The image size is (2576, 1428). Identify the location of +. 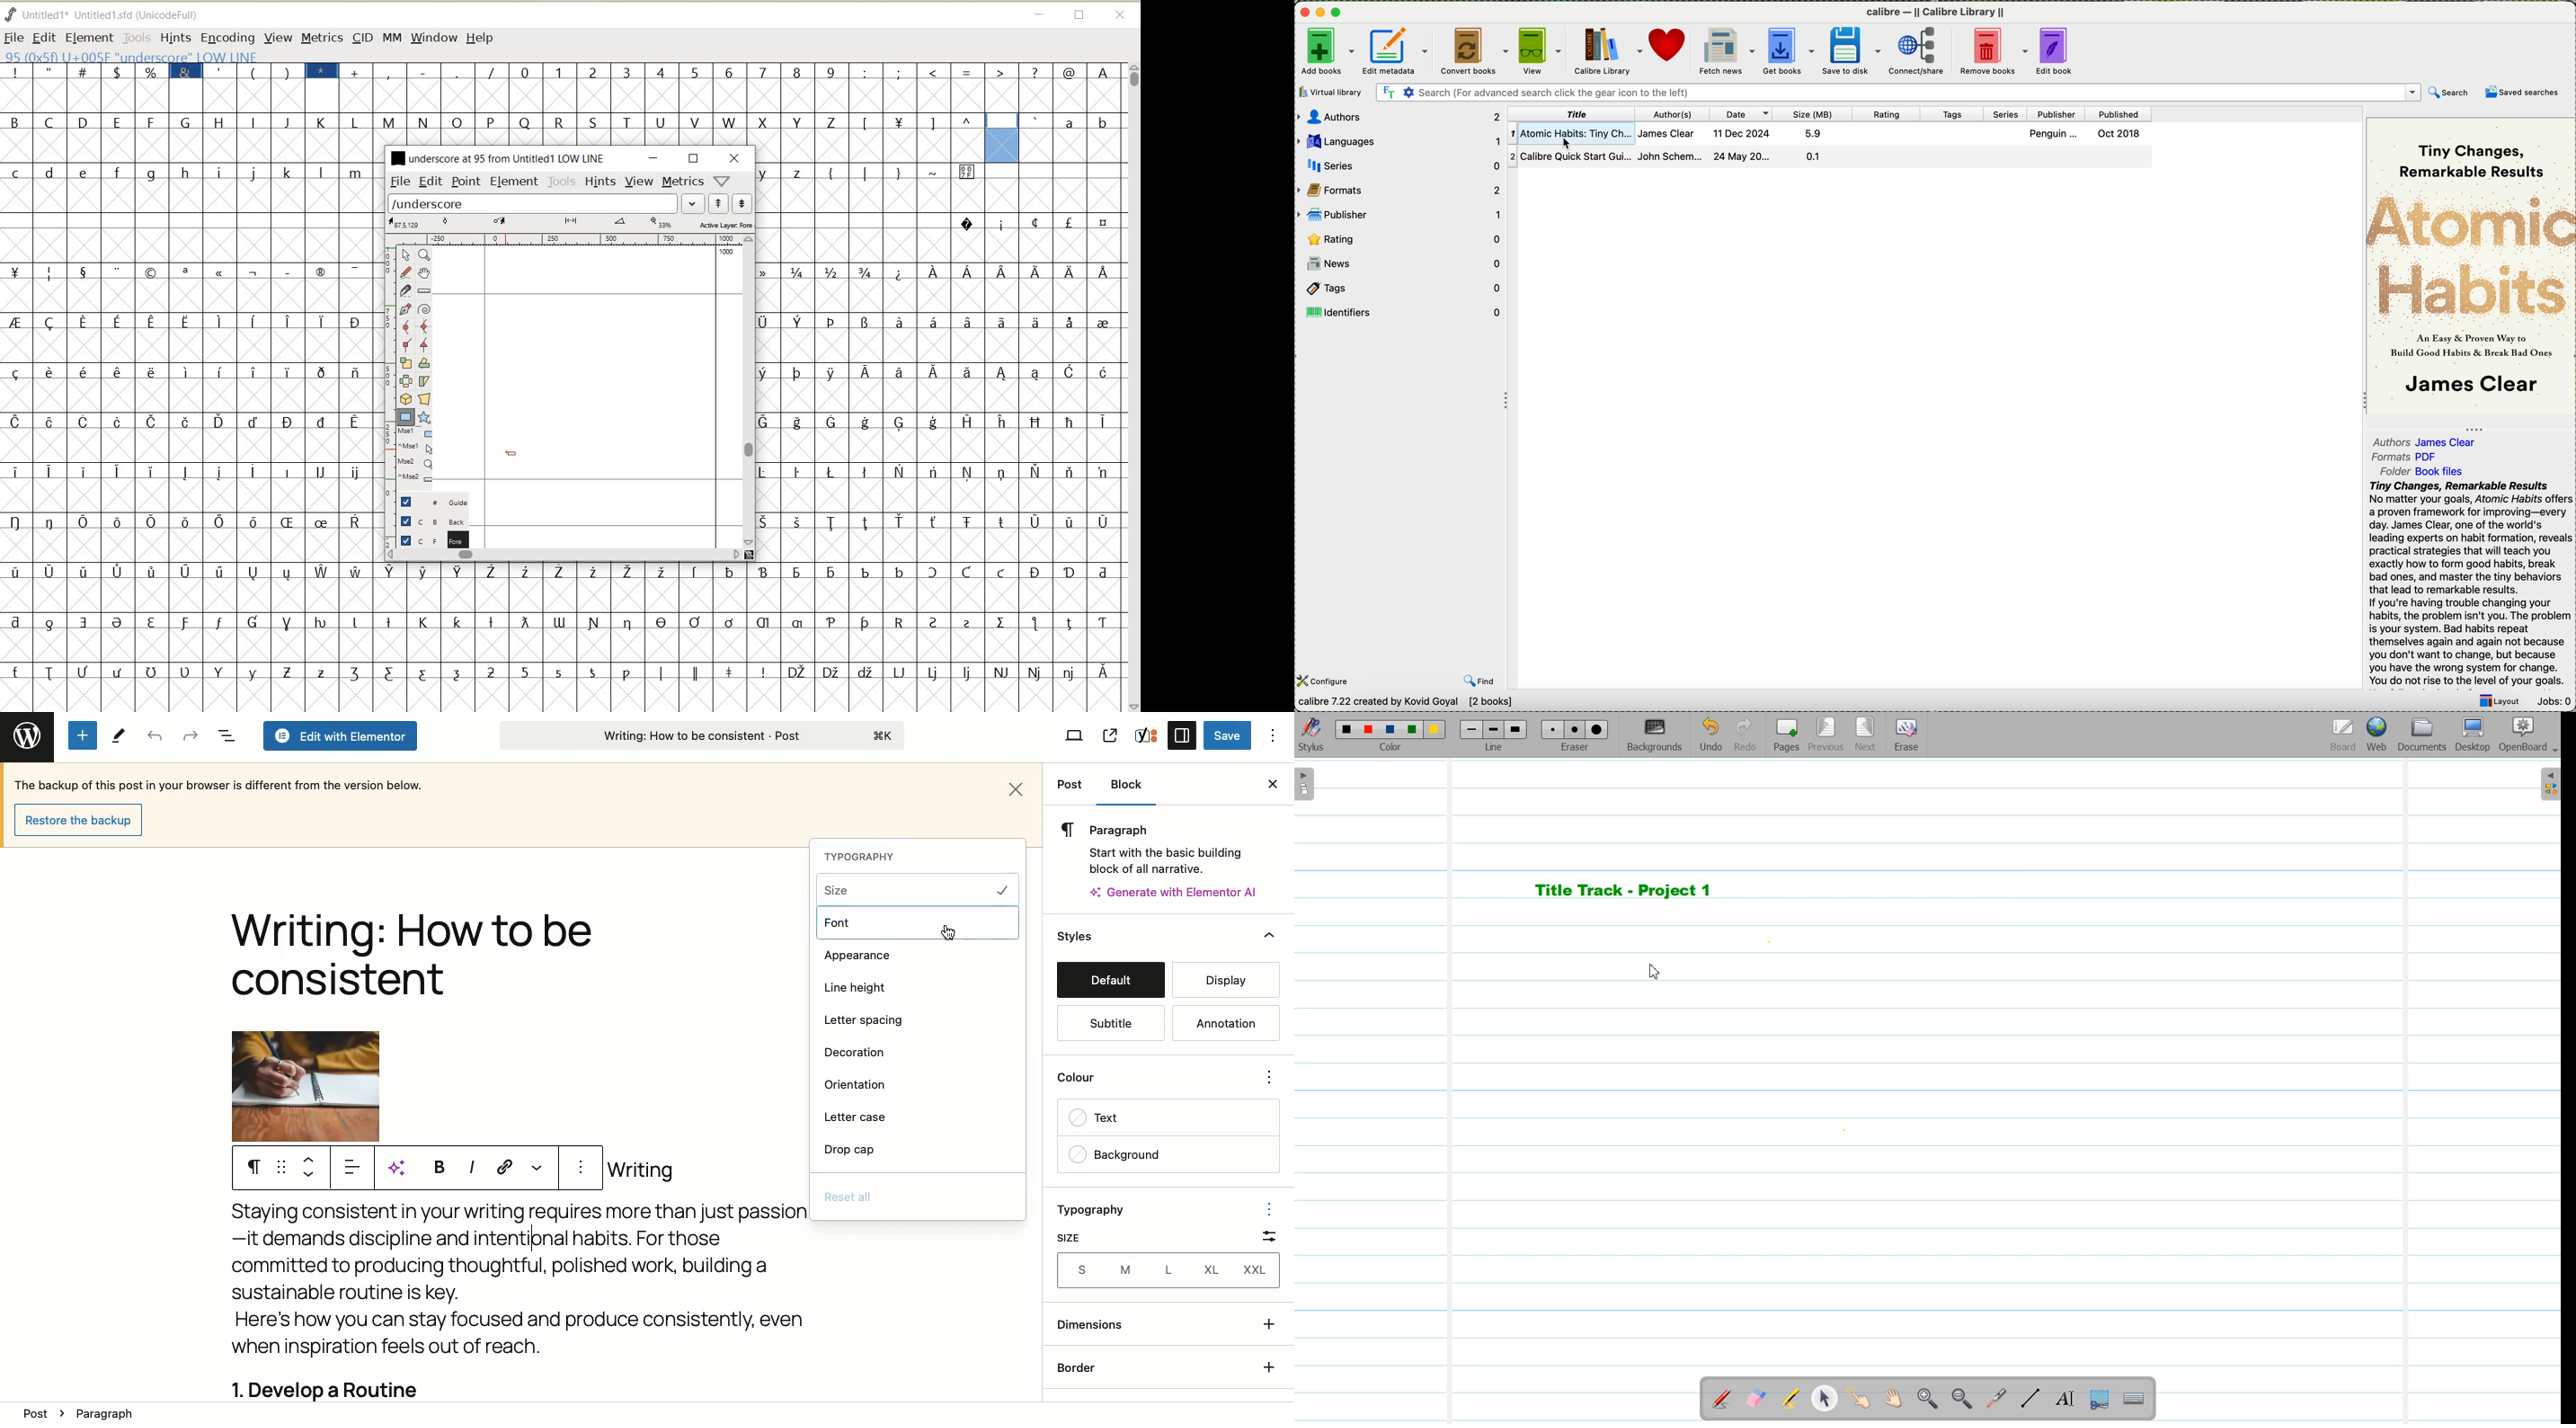
(1270, 1327).